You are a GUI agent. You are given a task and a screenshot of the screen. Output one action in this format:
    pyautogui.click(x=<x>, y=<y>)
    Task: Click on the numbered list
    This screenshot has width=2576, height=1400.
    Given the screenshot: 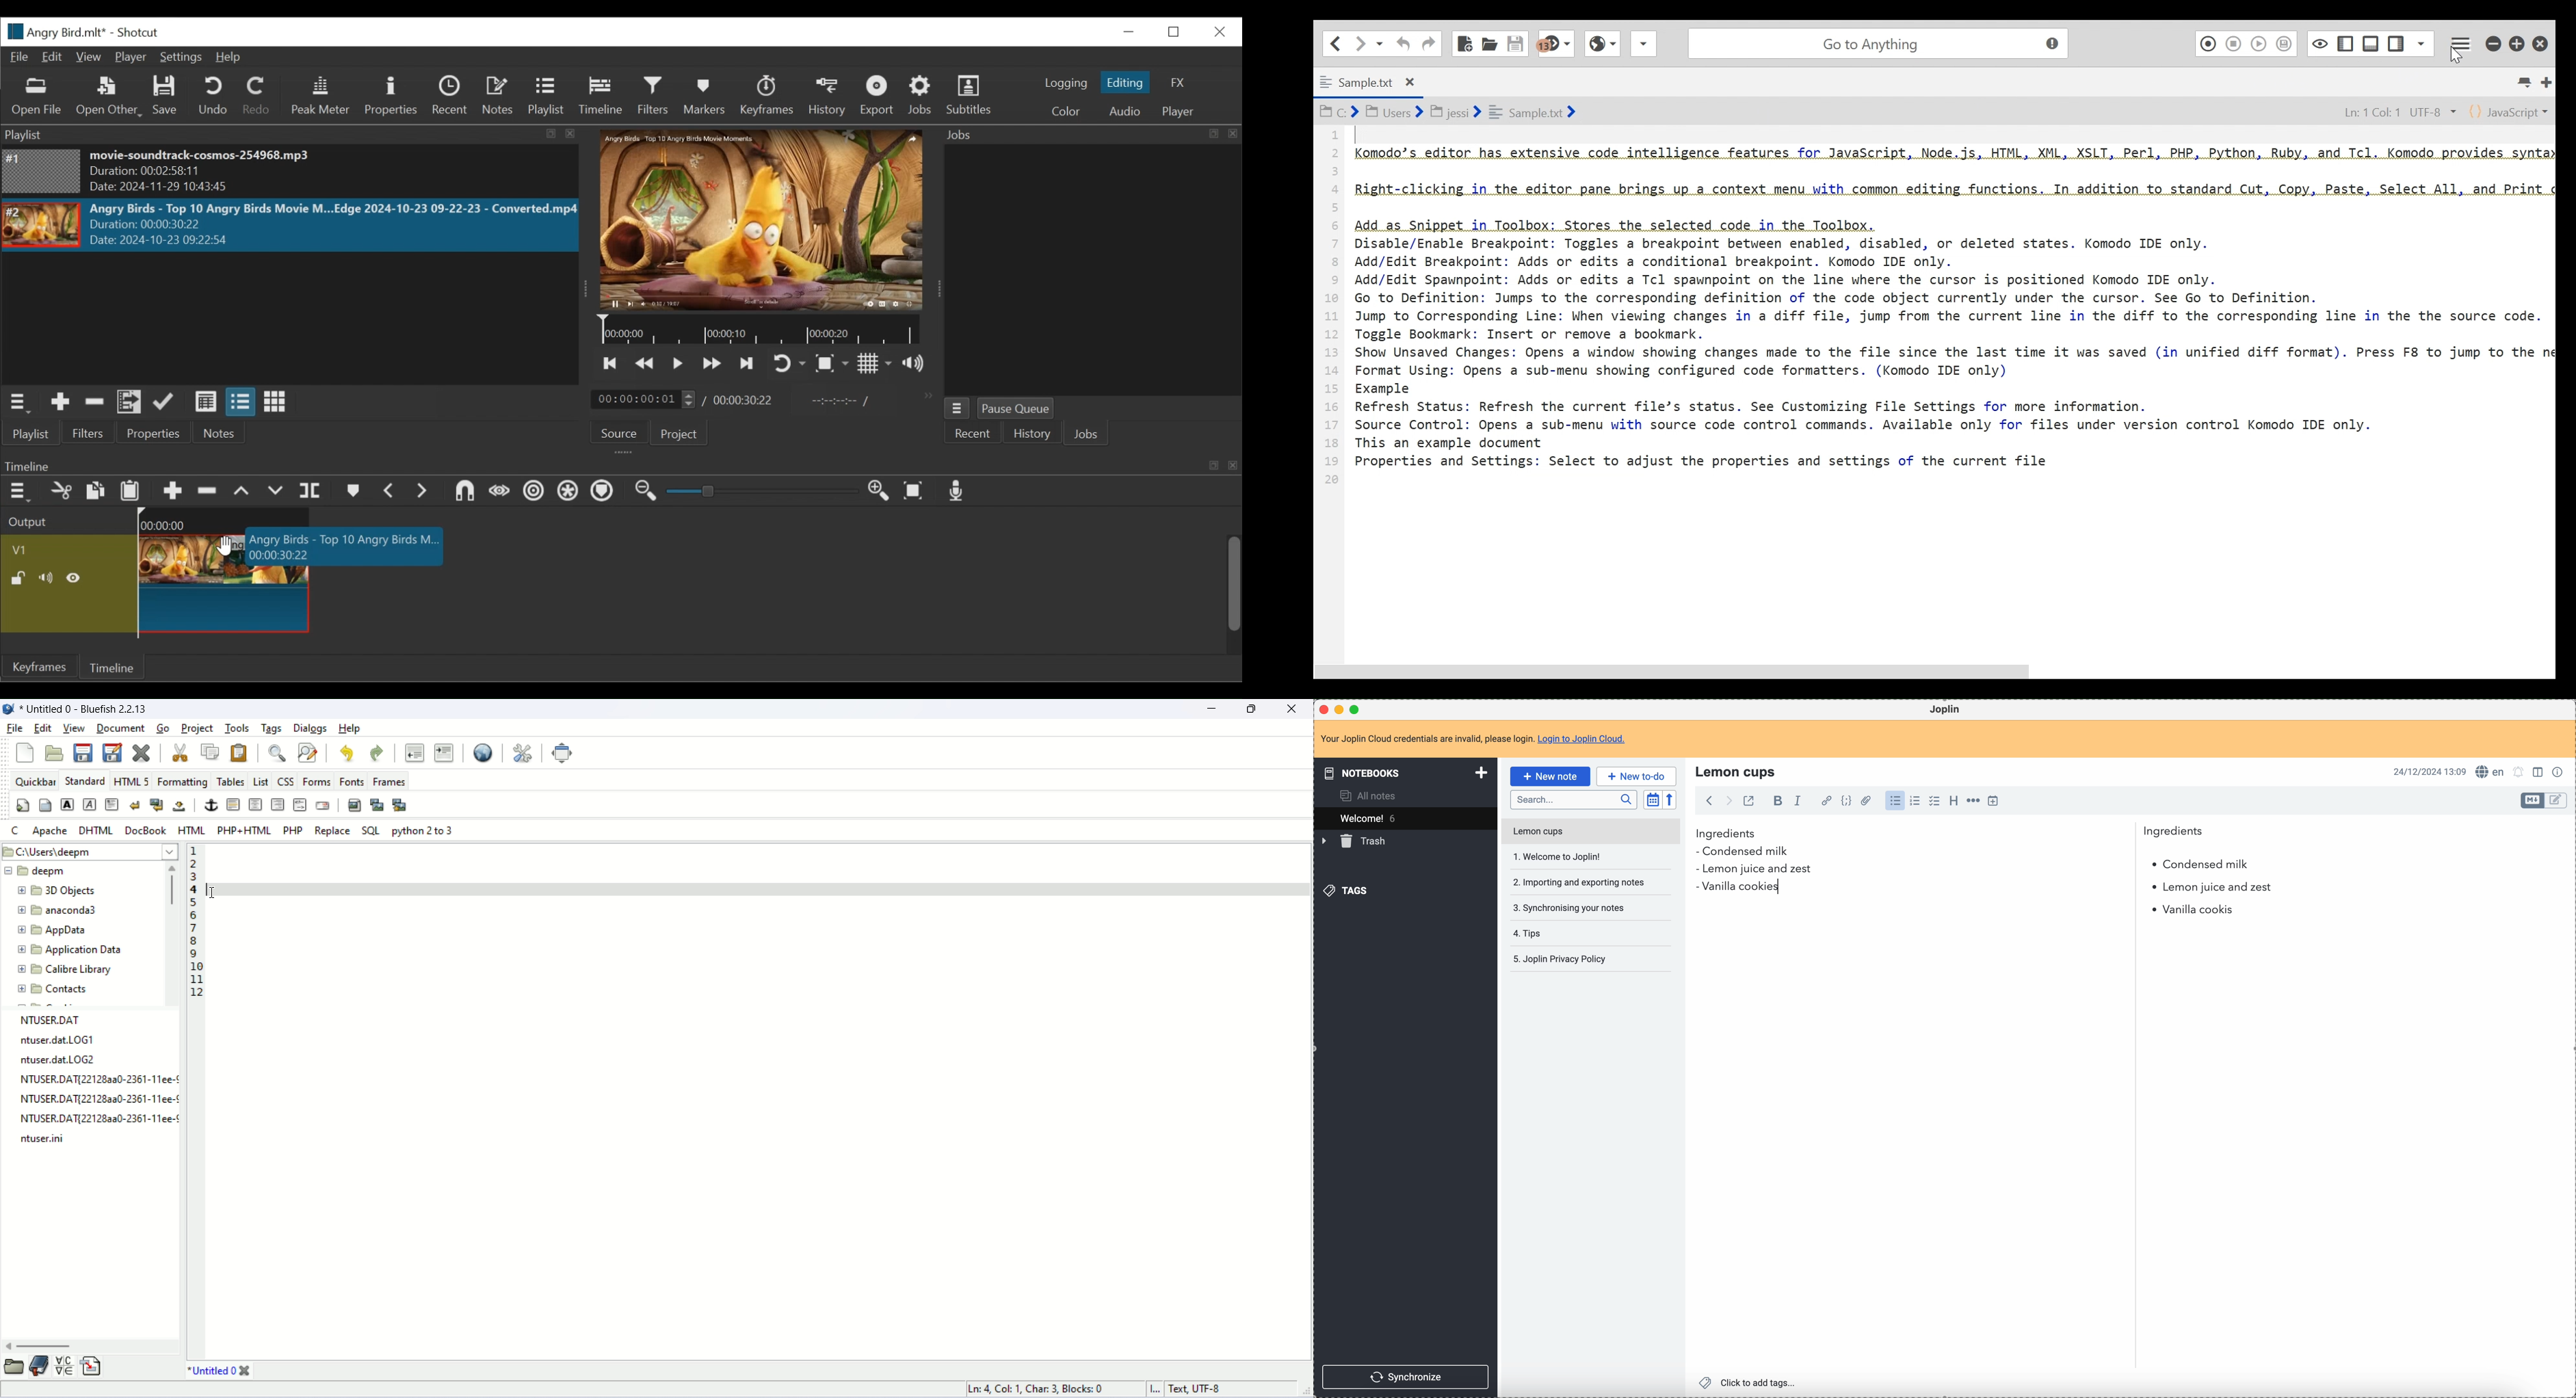 What is the action you would take?
    pyautogui.click(x=1916, y=801)
    